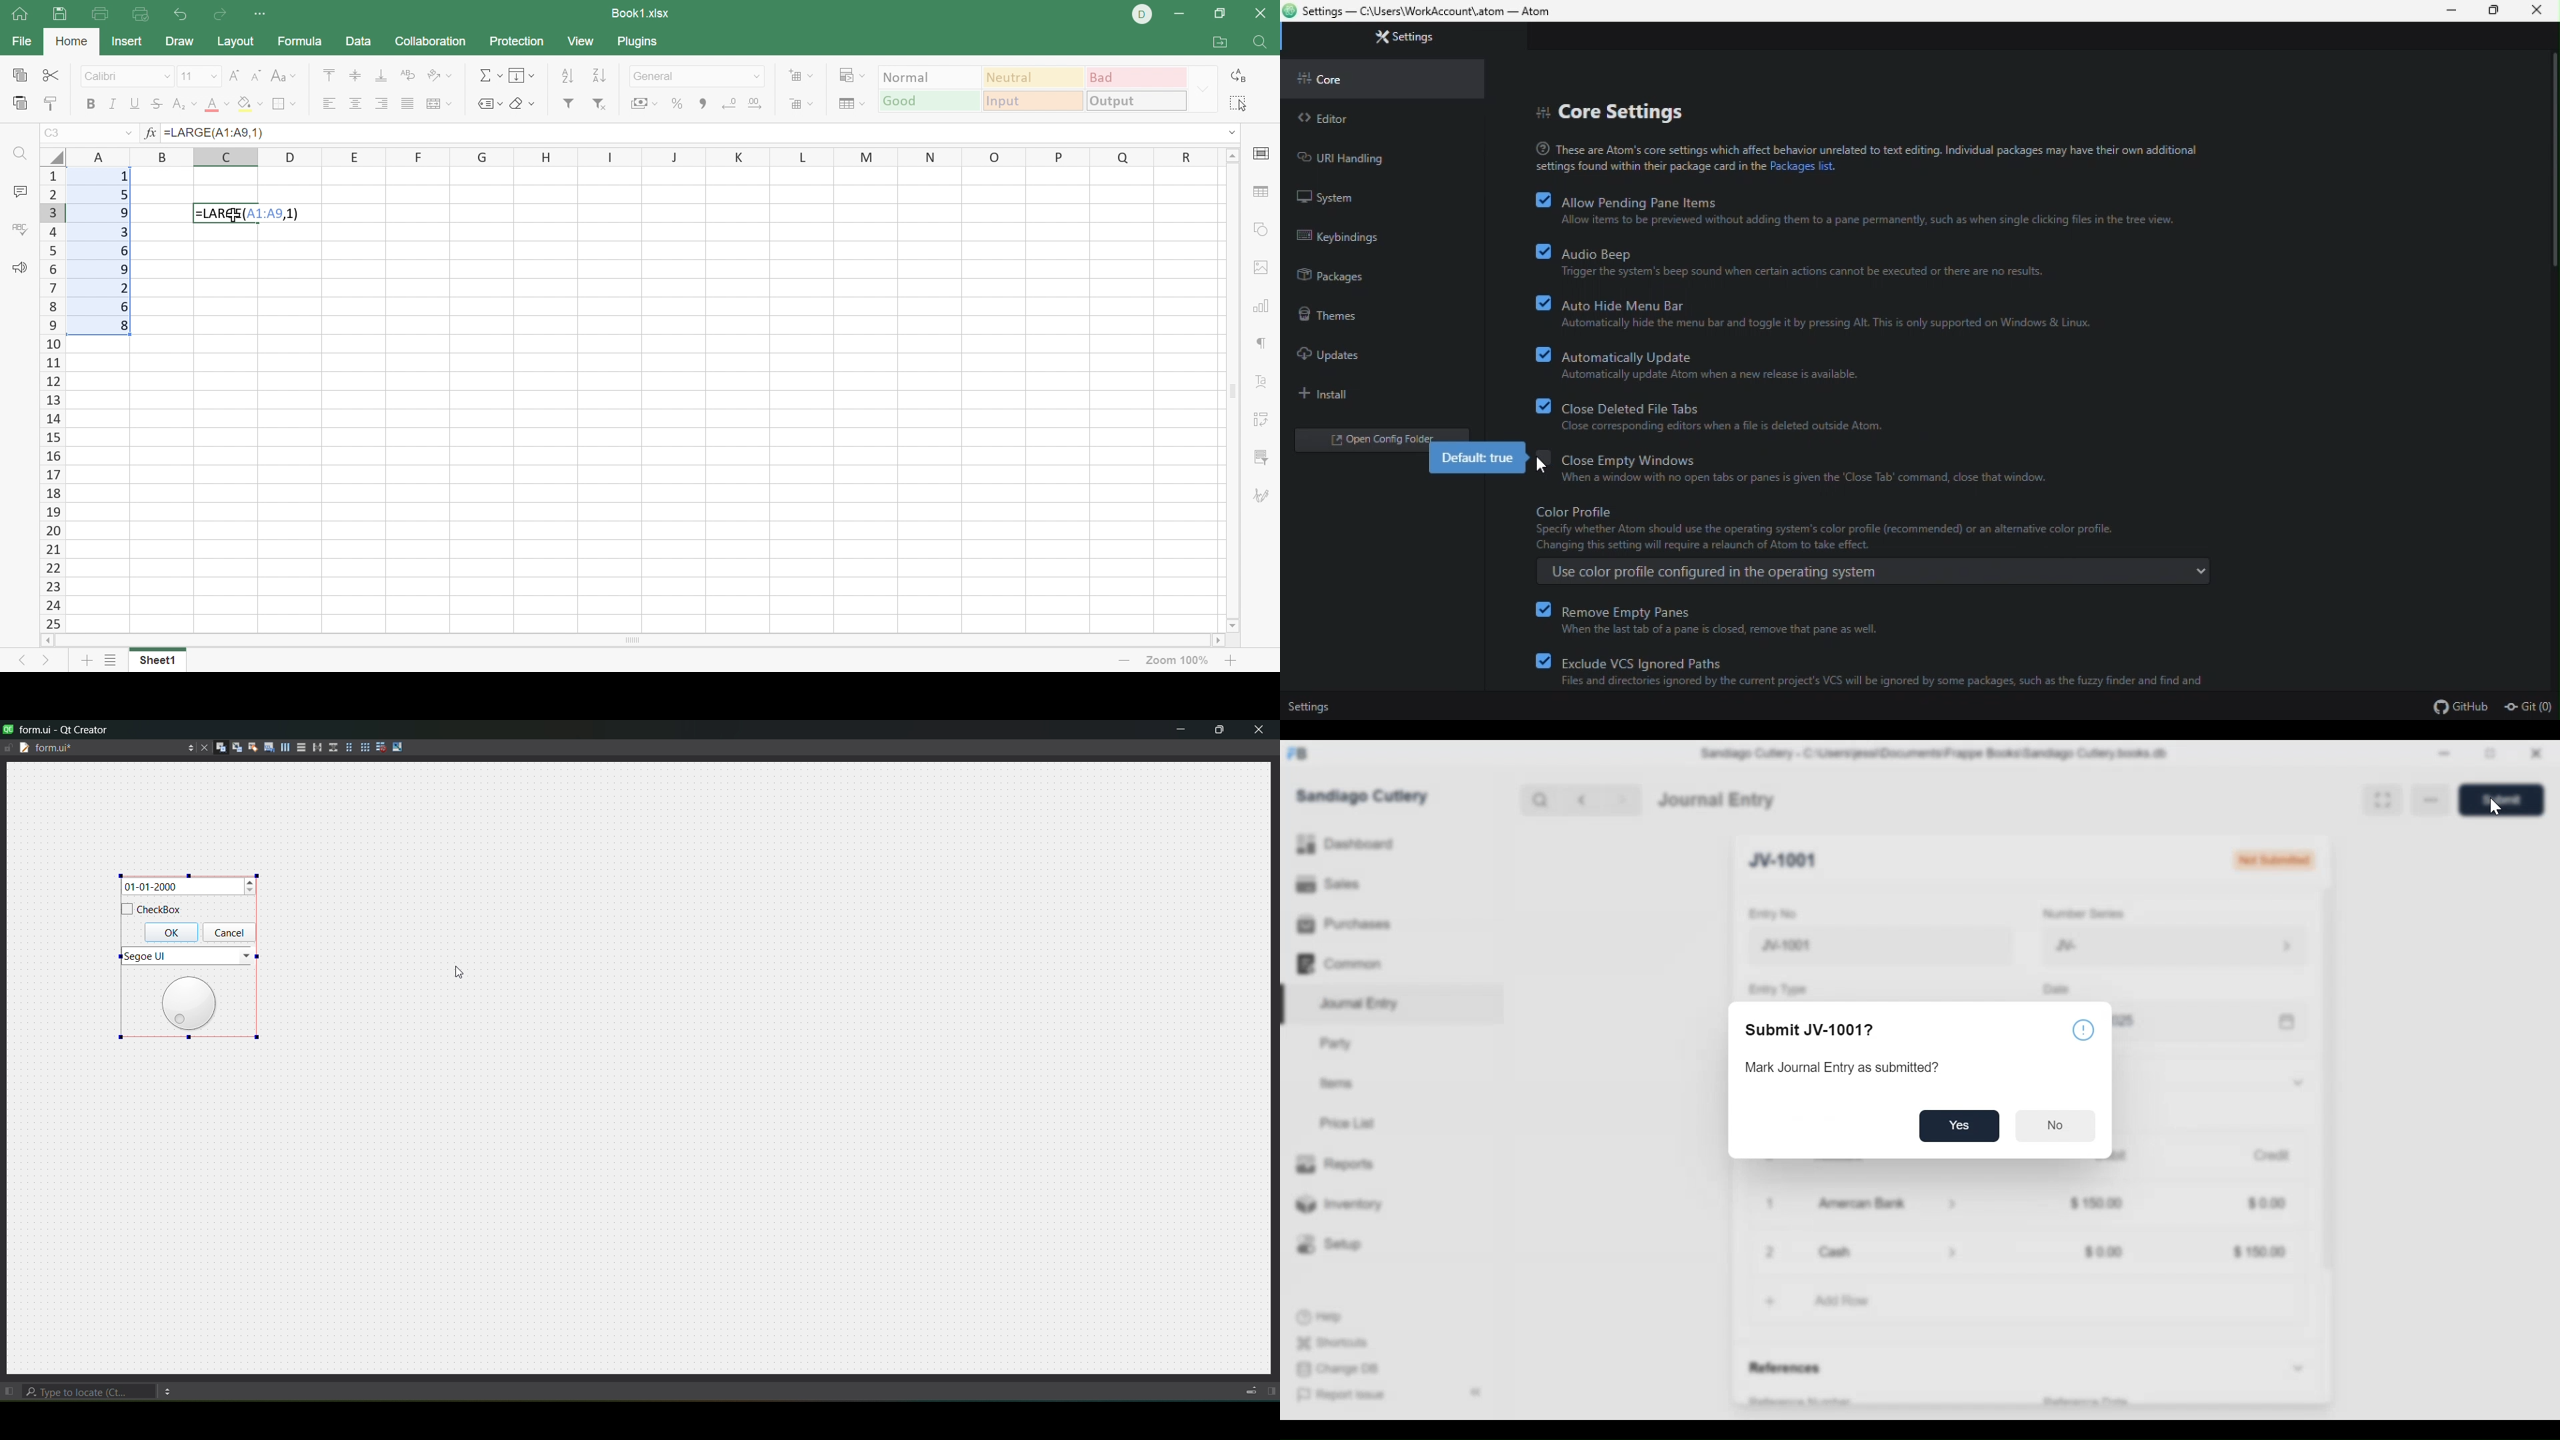 Image resolution: width=2576 pixels, height=1456 pixels. What do you see at coordinates (1328, 118) in the screenshot?
I see `editor` at bounding box center [1328, 118].